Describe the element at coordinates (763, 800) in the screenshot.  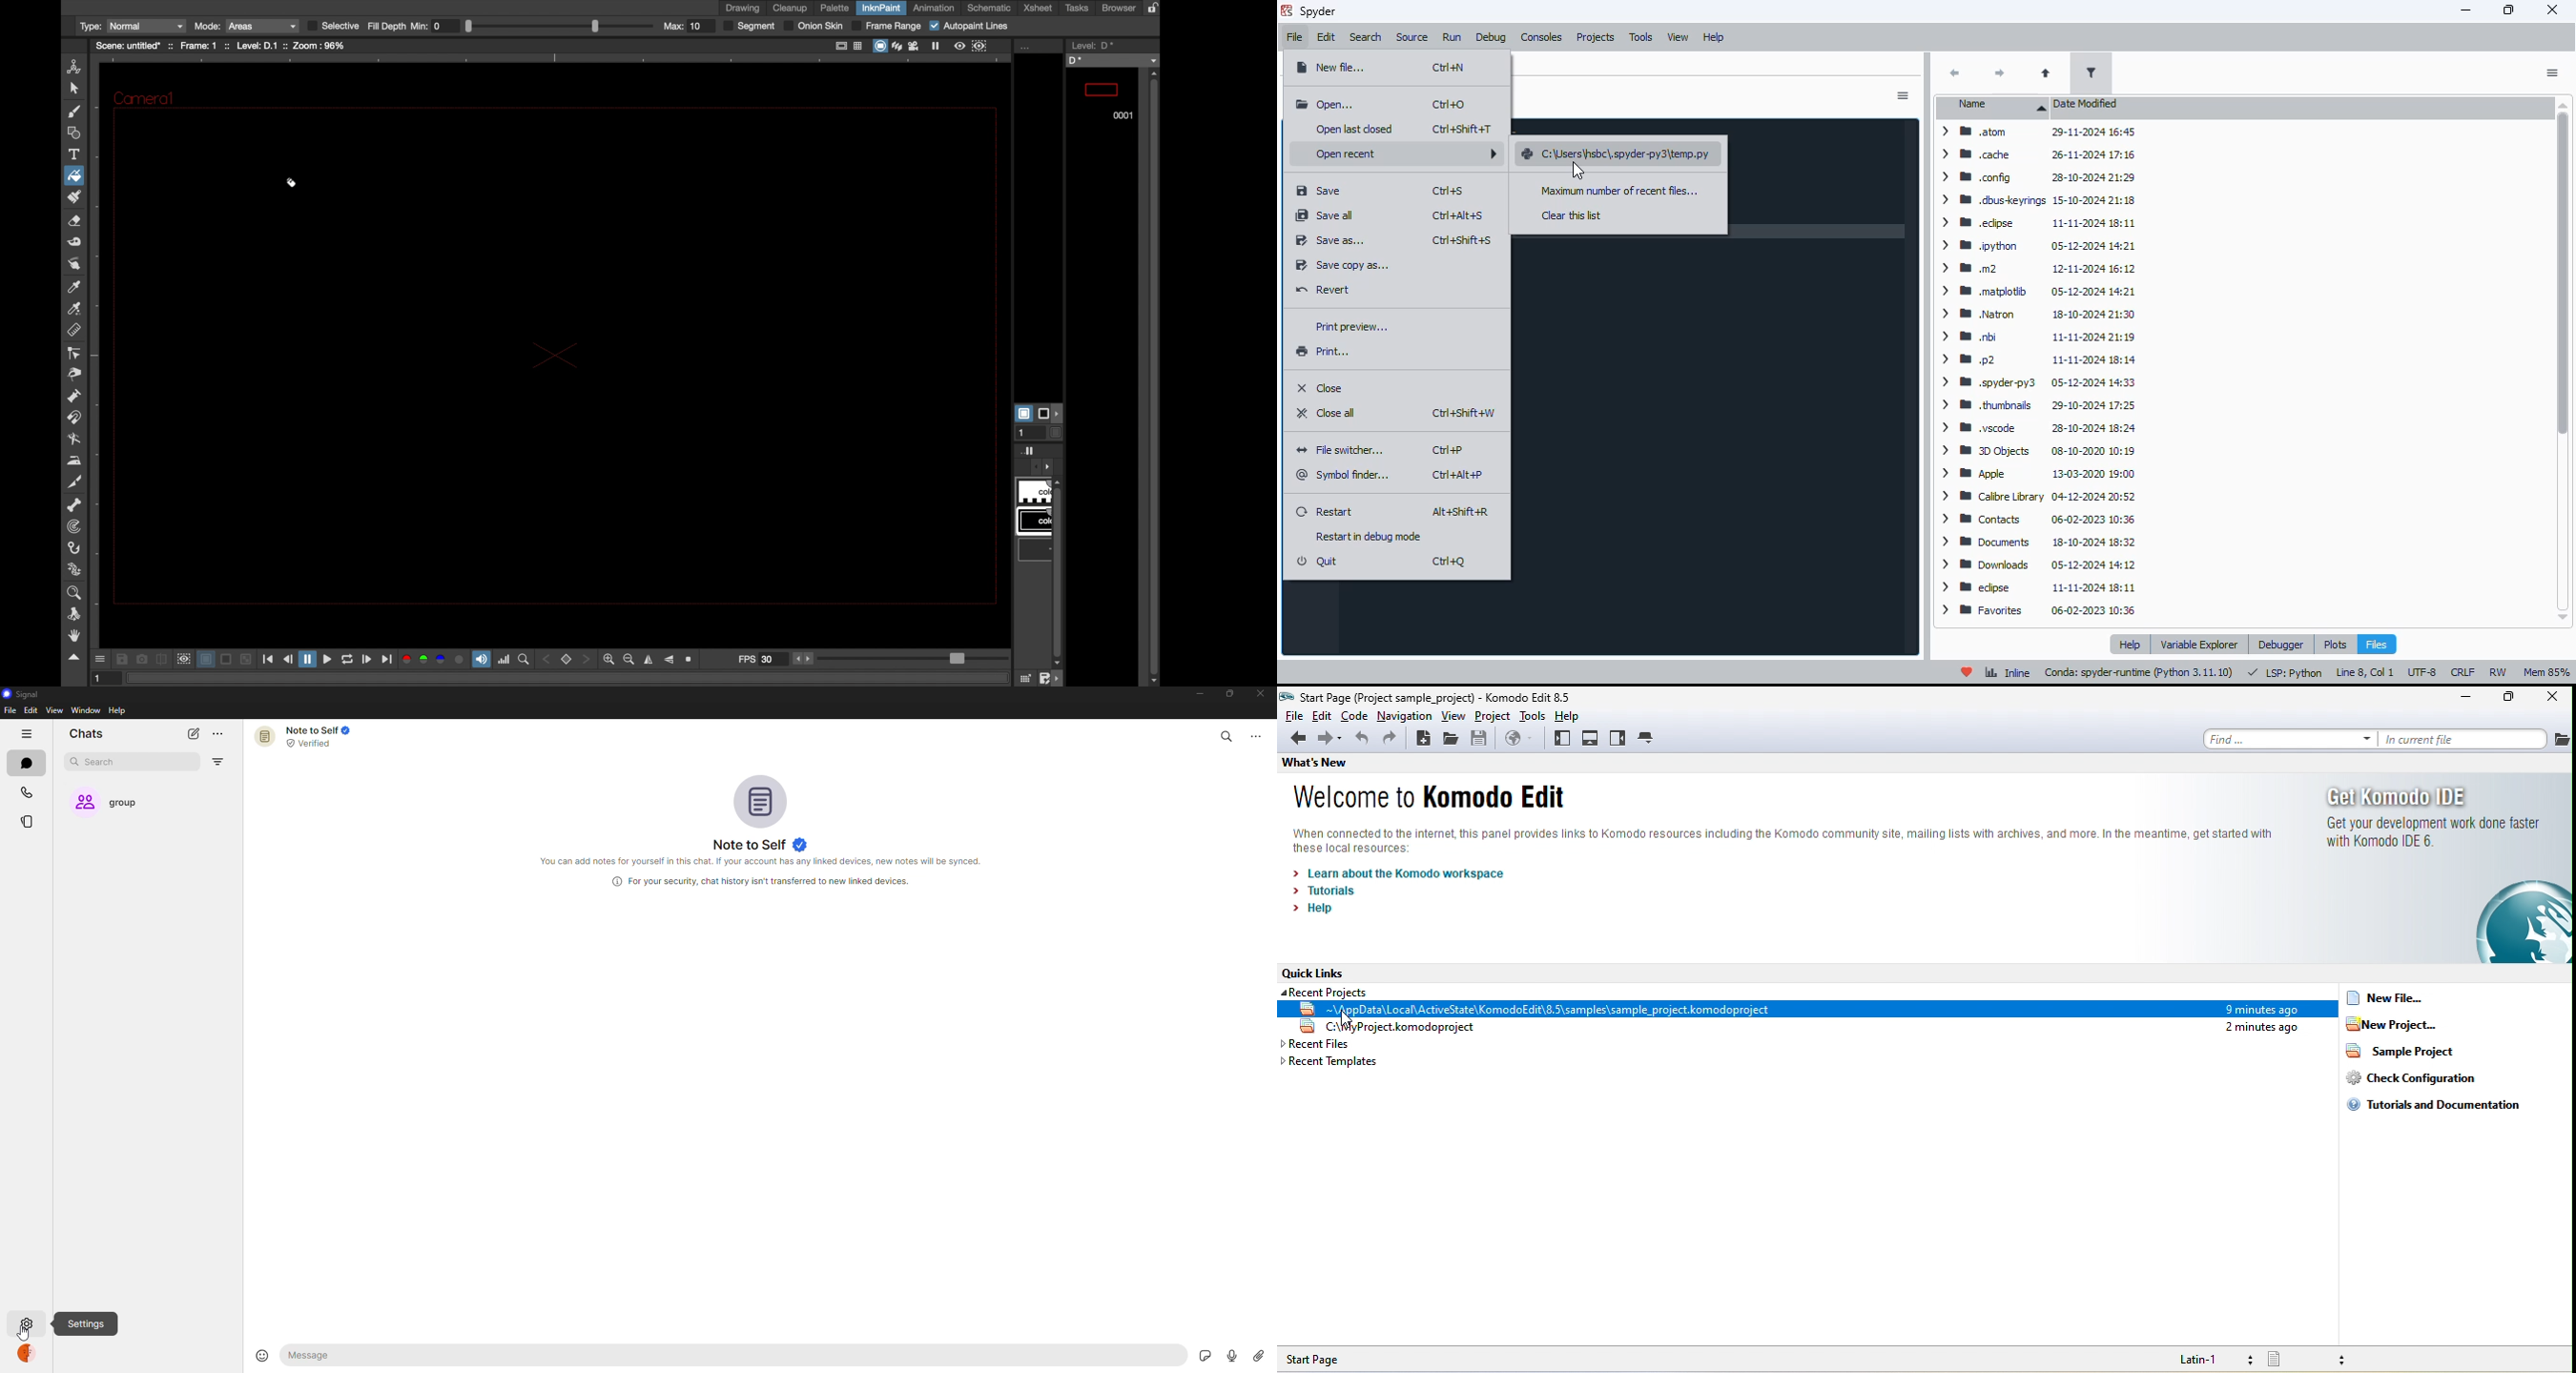
I see `profile pic` at that location.